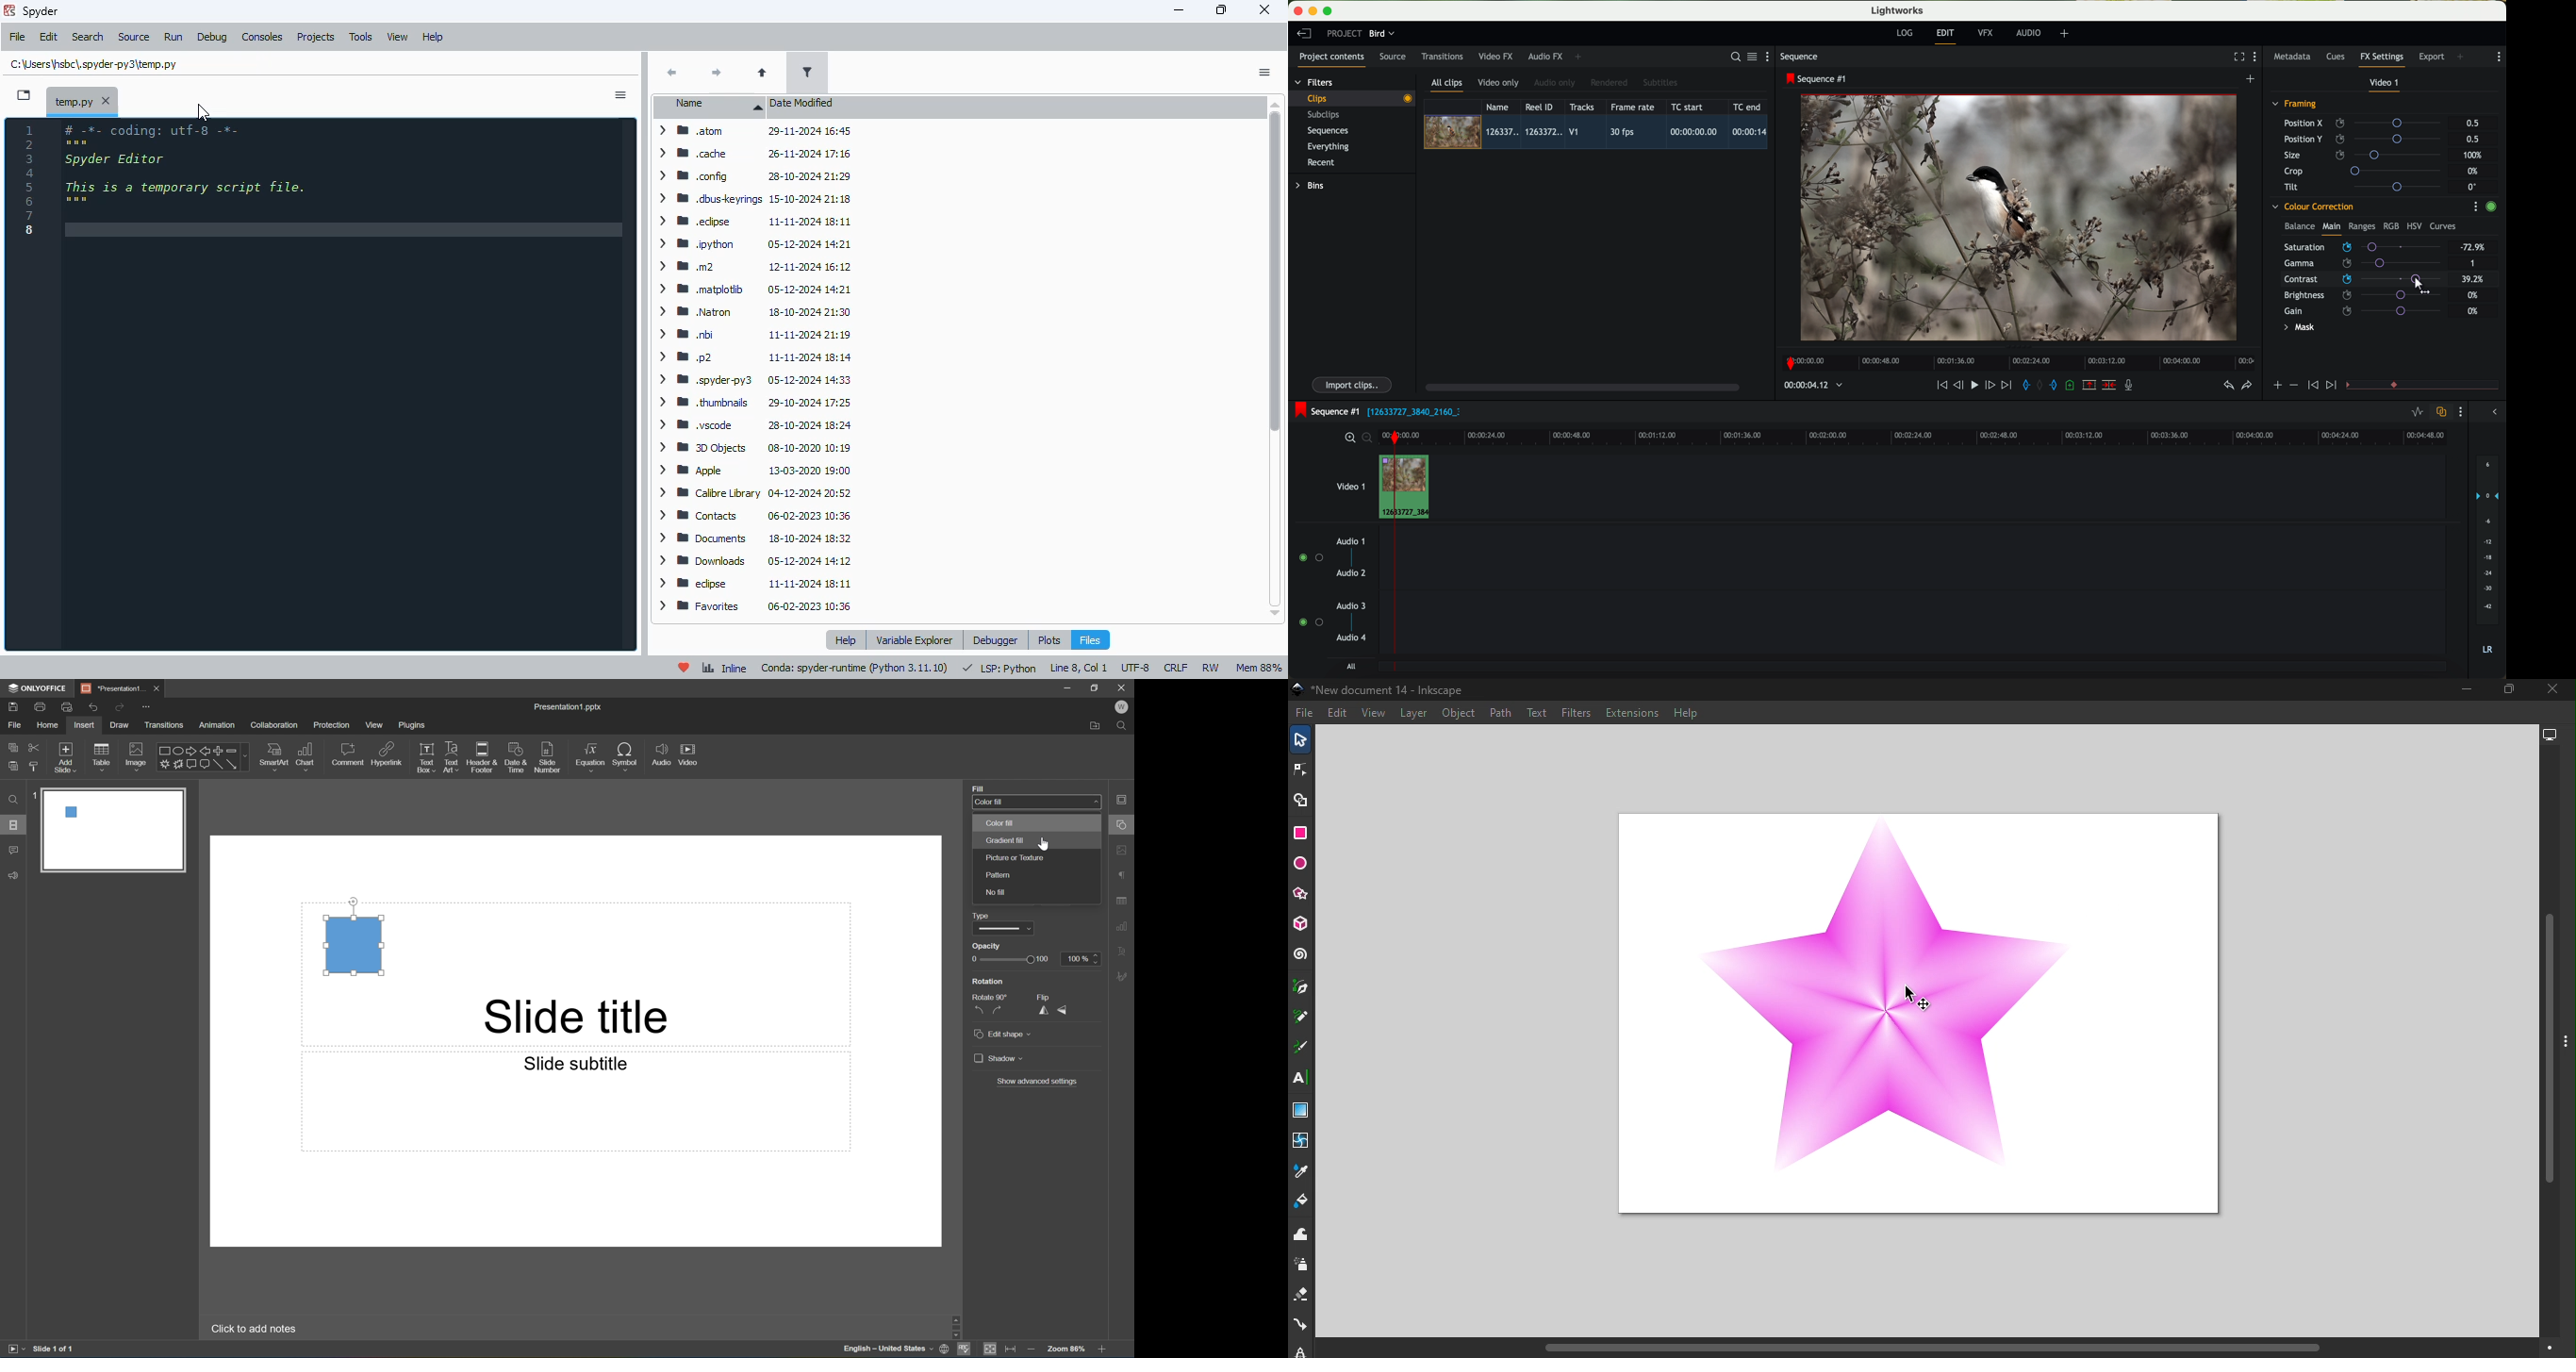 This screenshot has width=2576, height=1372. Describe the element at coordinates (2474, 248) in the screenshot. I see `73.8%` at that location.